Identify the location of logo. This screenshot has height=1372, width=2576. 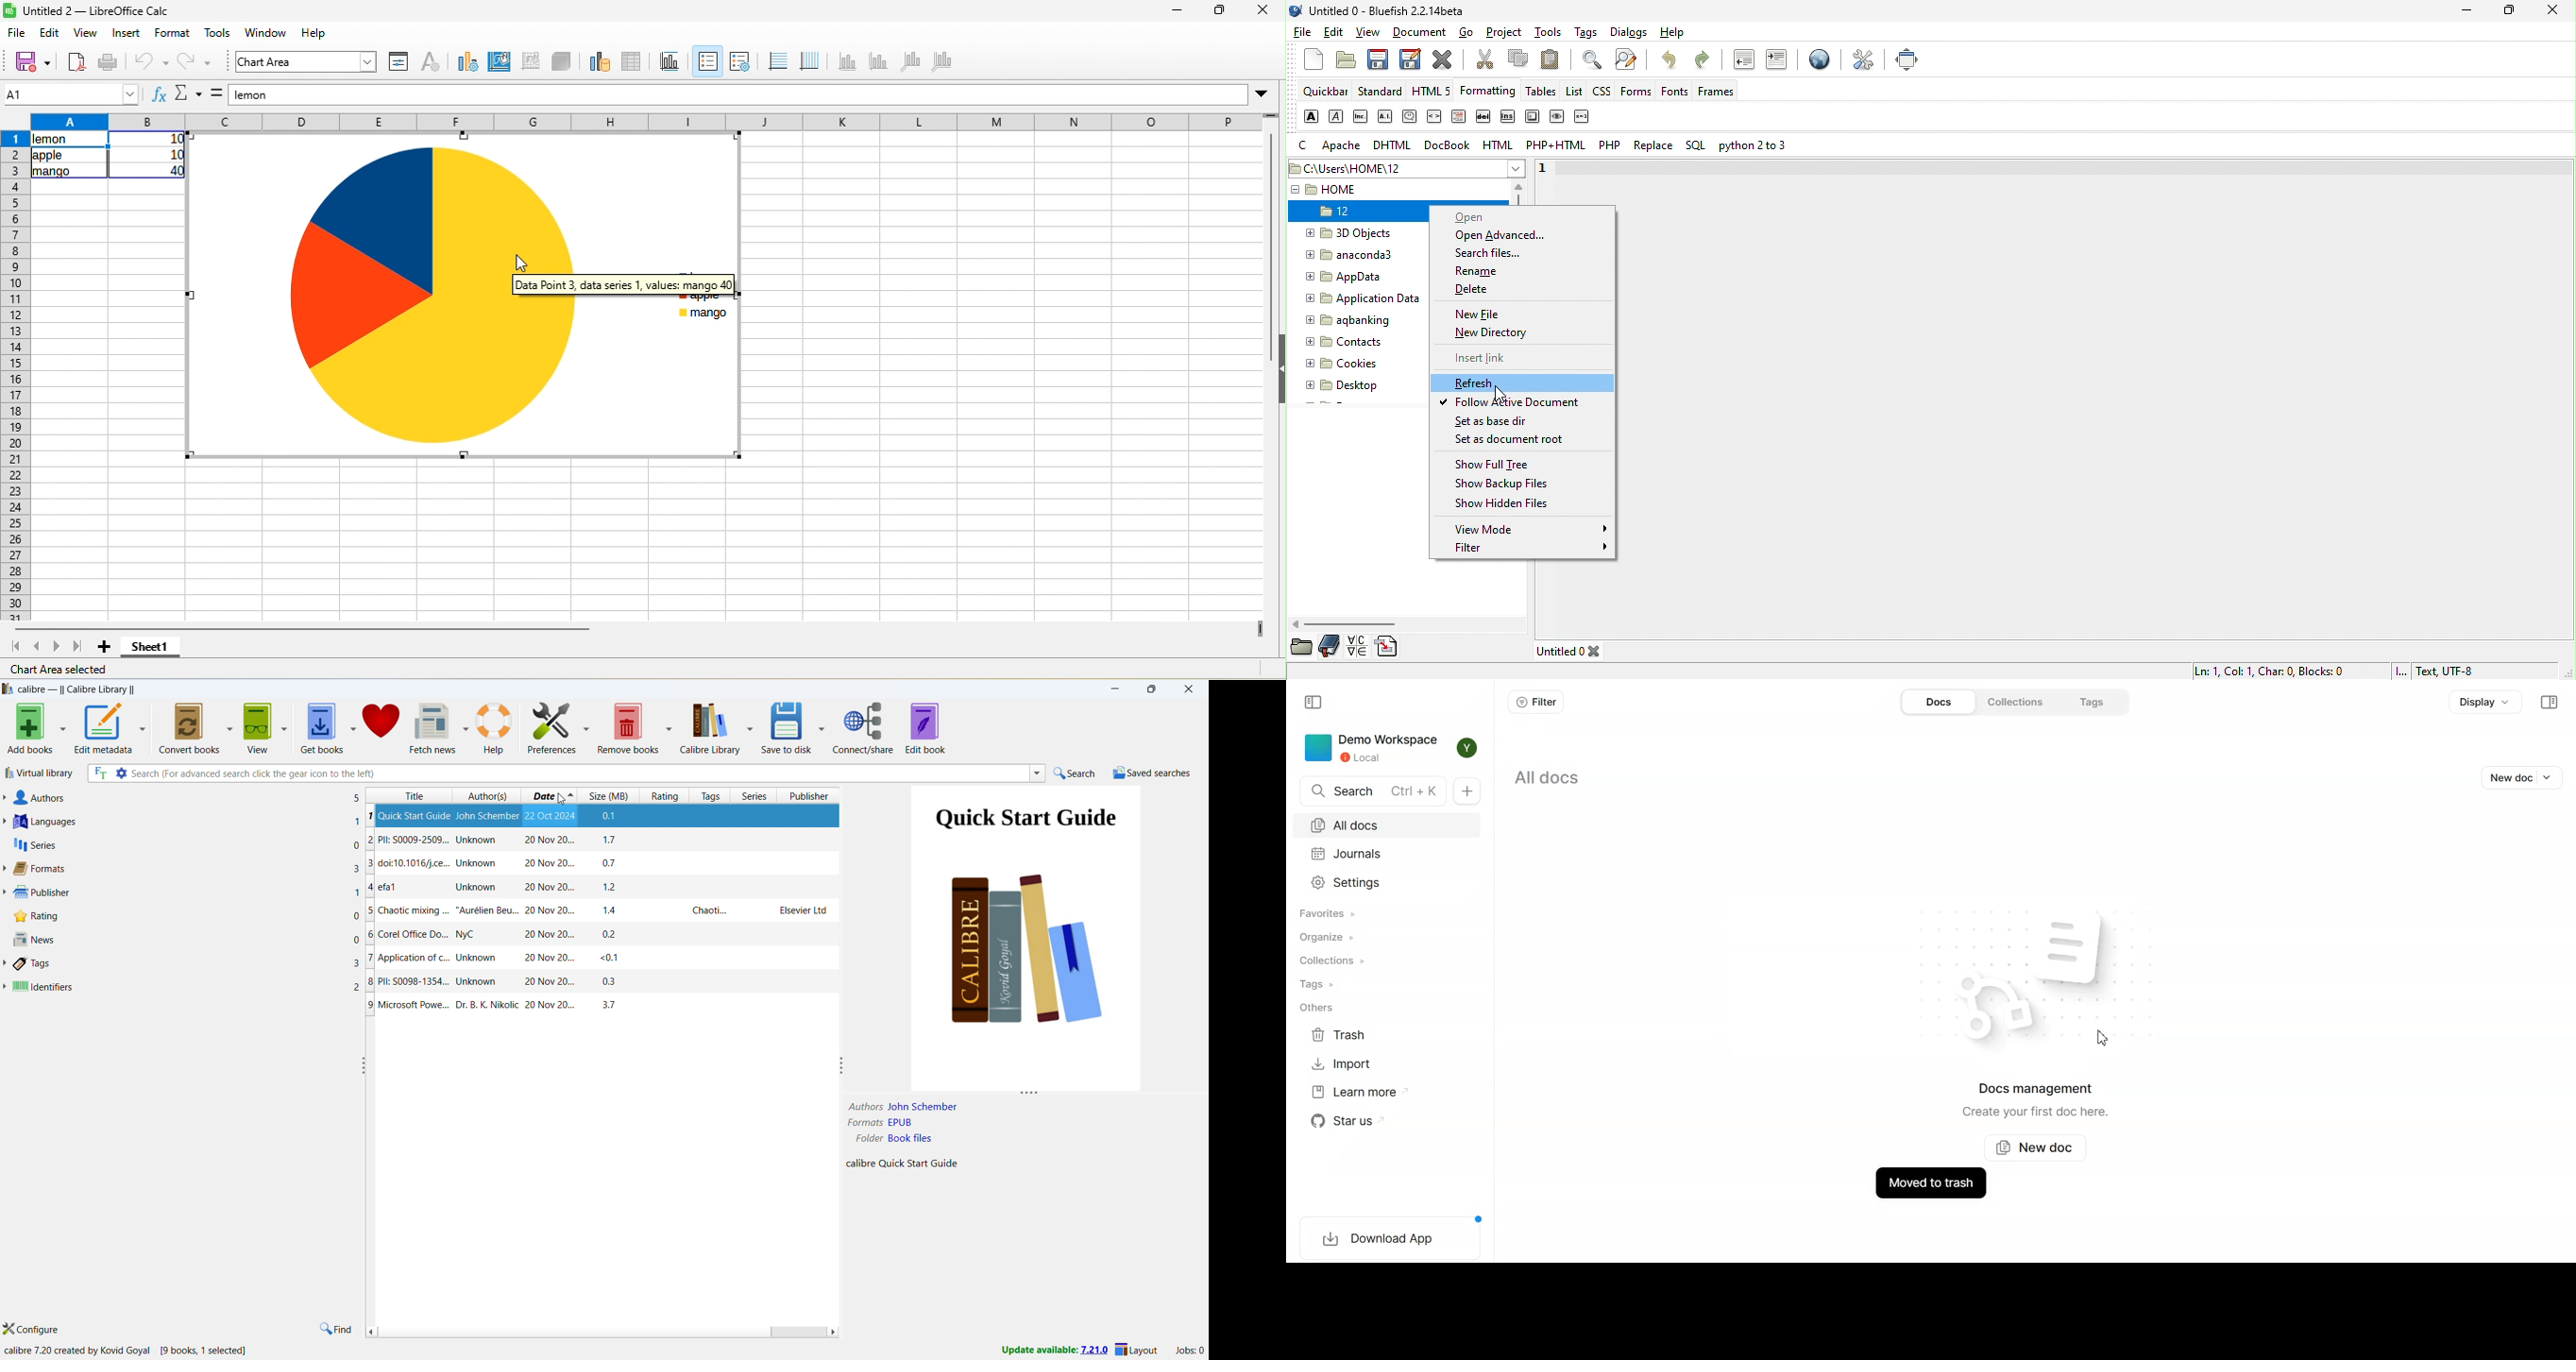
(1985, 1007).